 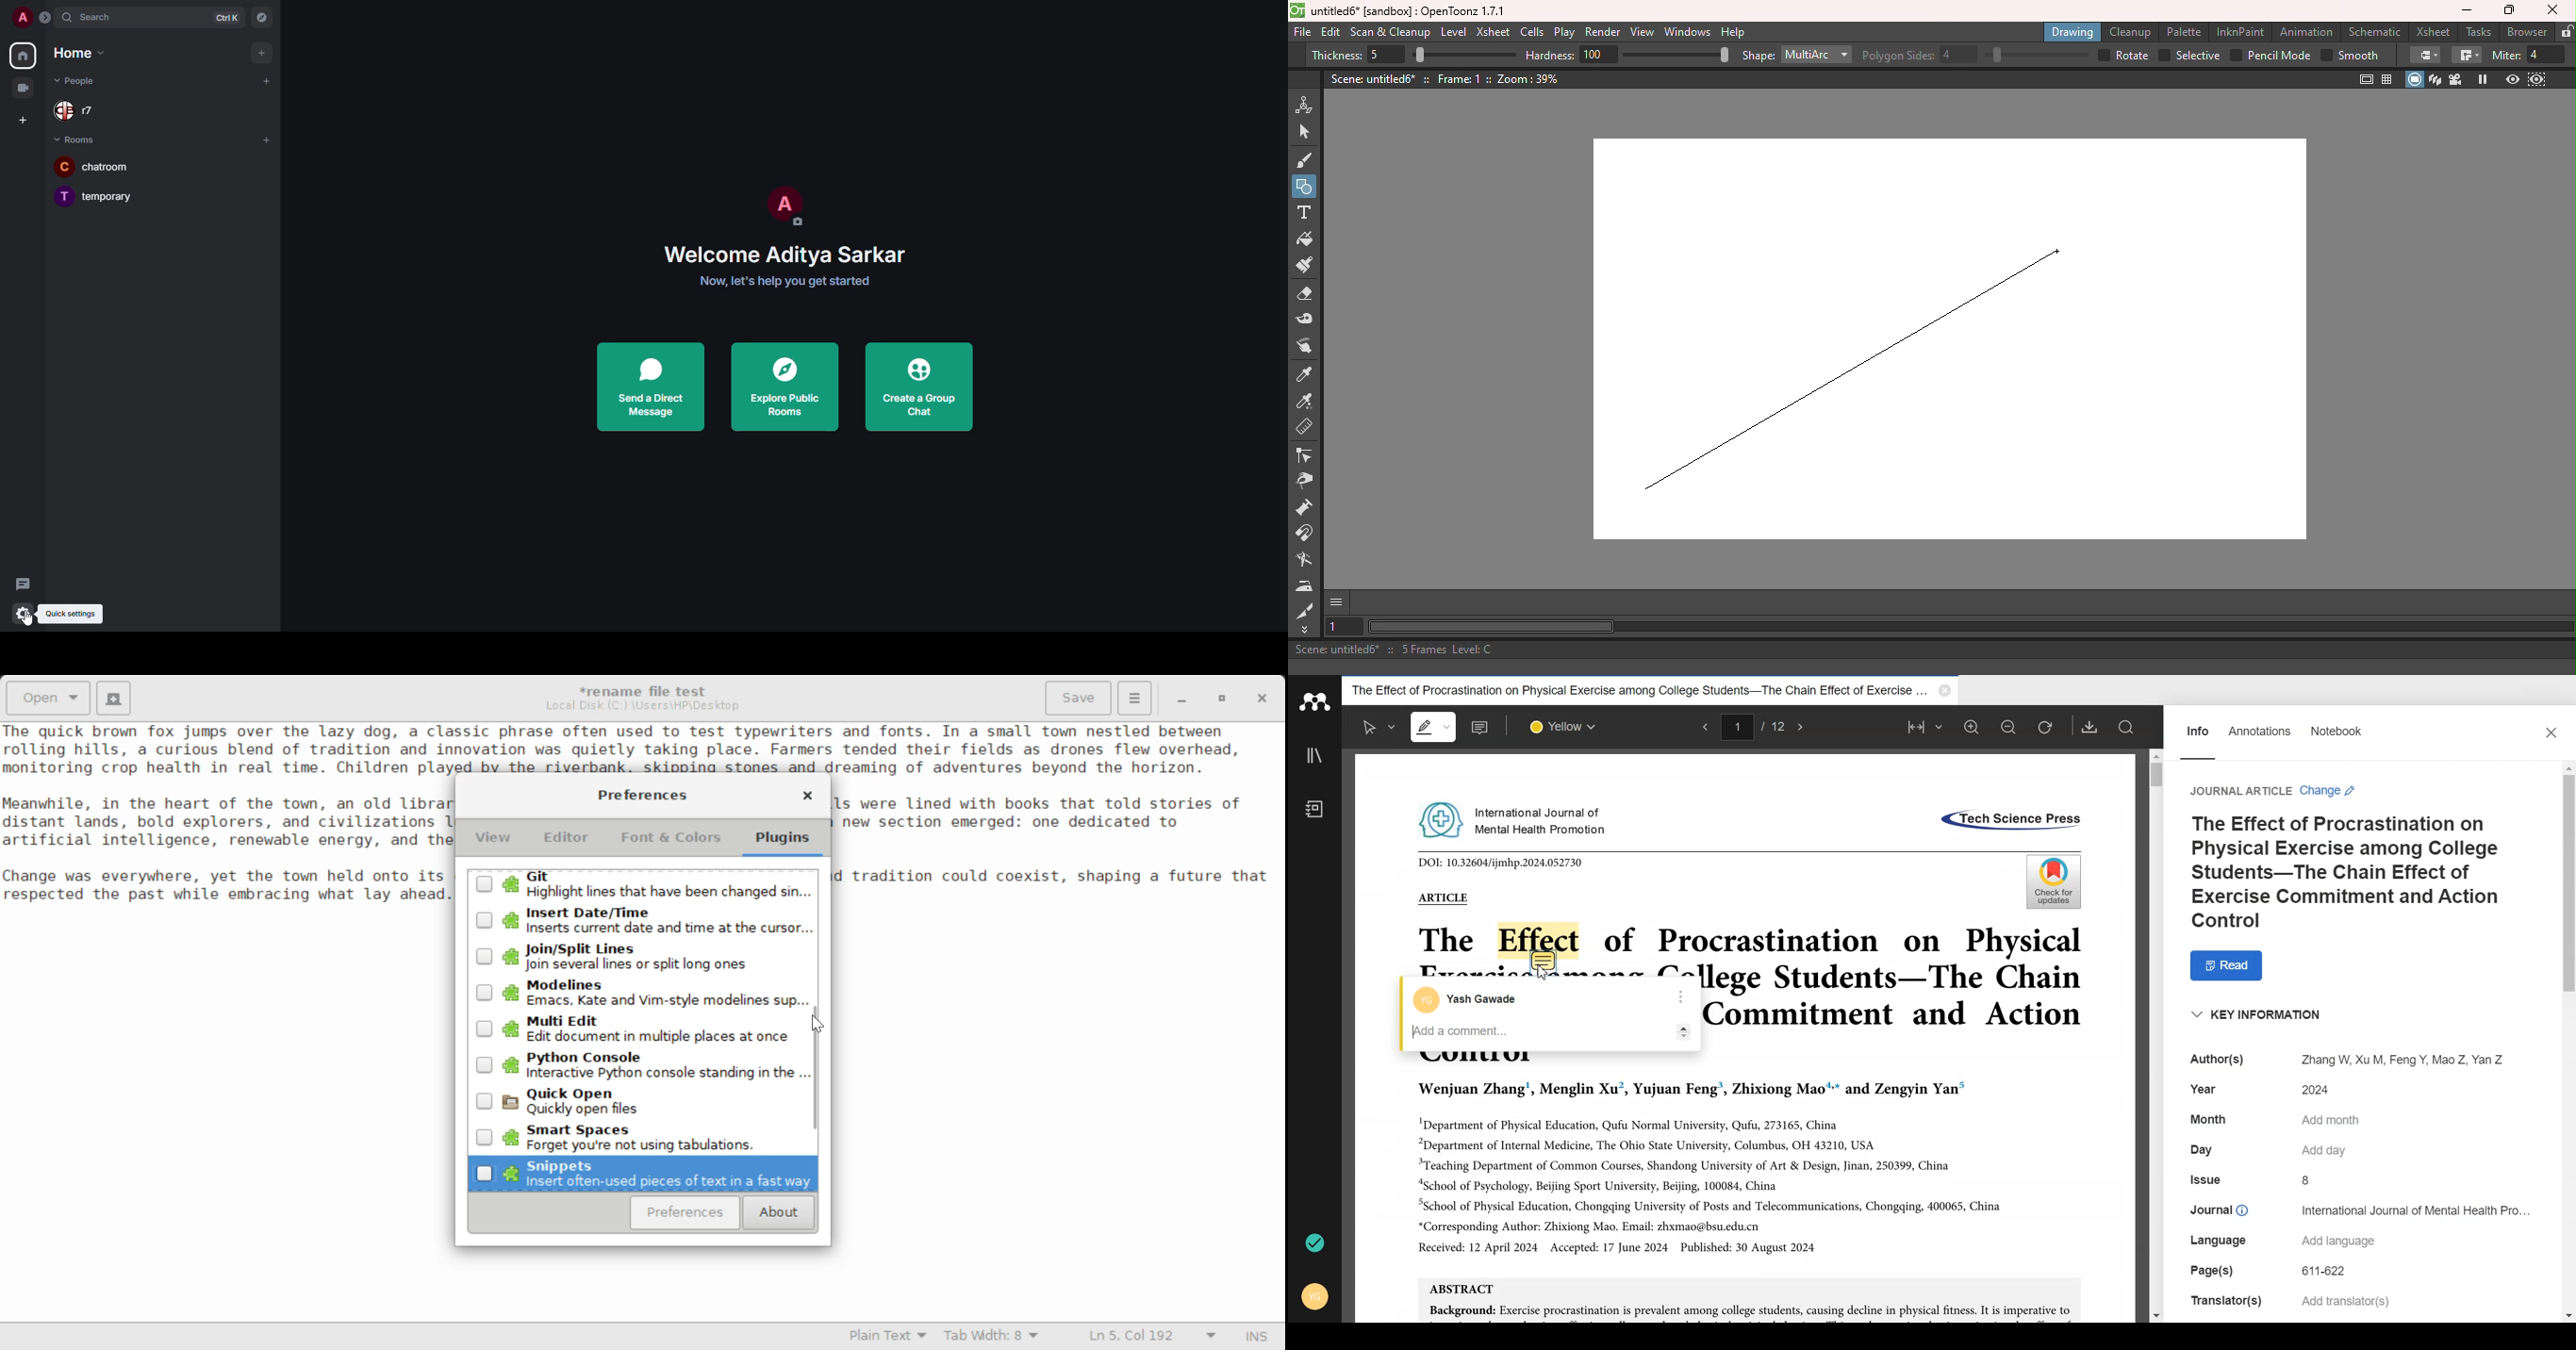 What do you see at coordinates (1972, 726) in the screenshot?
I see `Zoom in` at bounding box center [1972, 726].